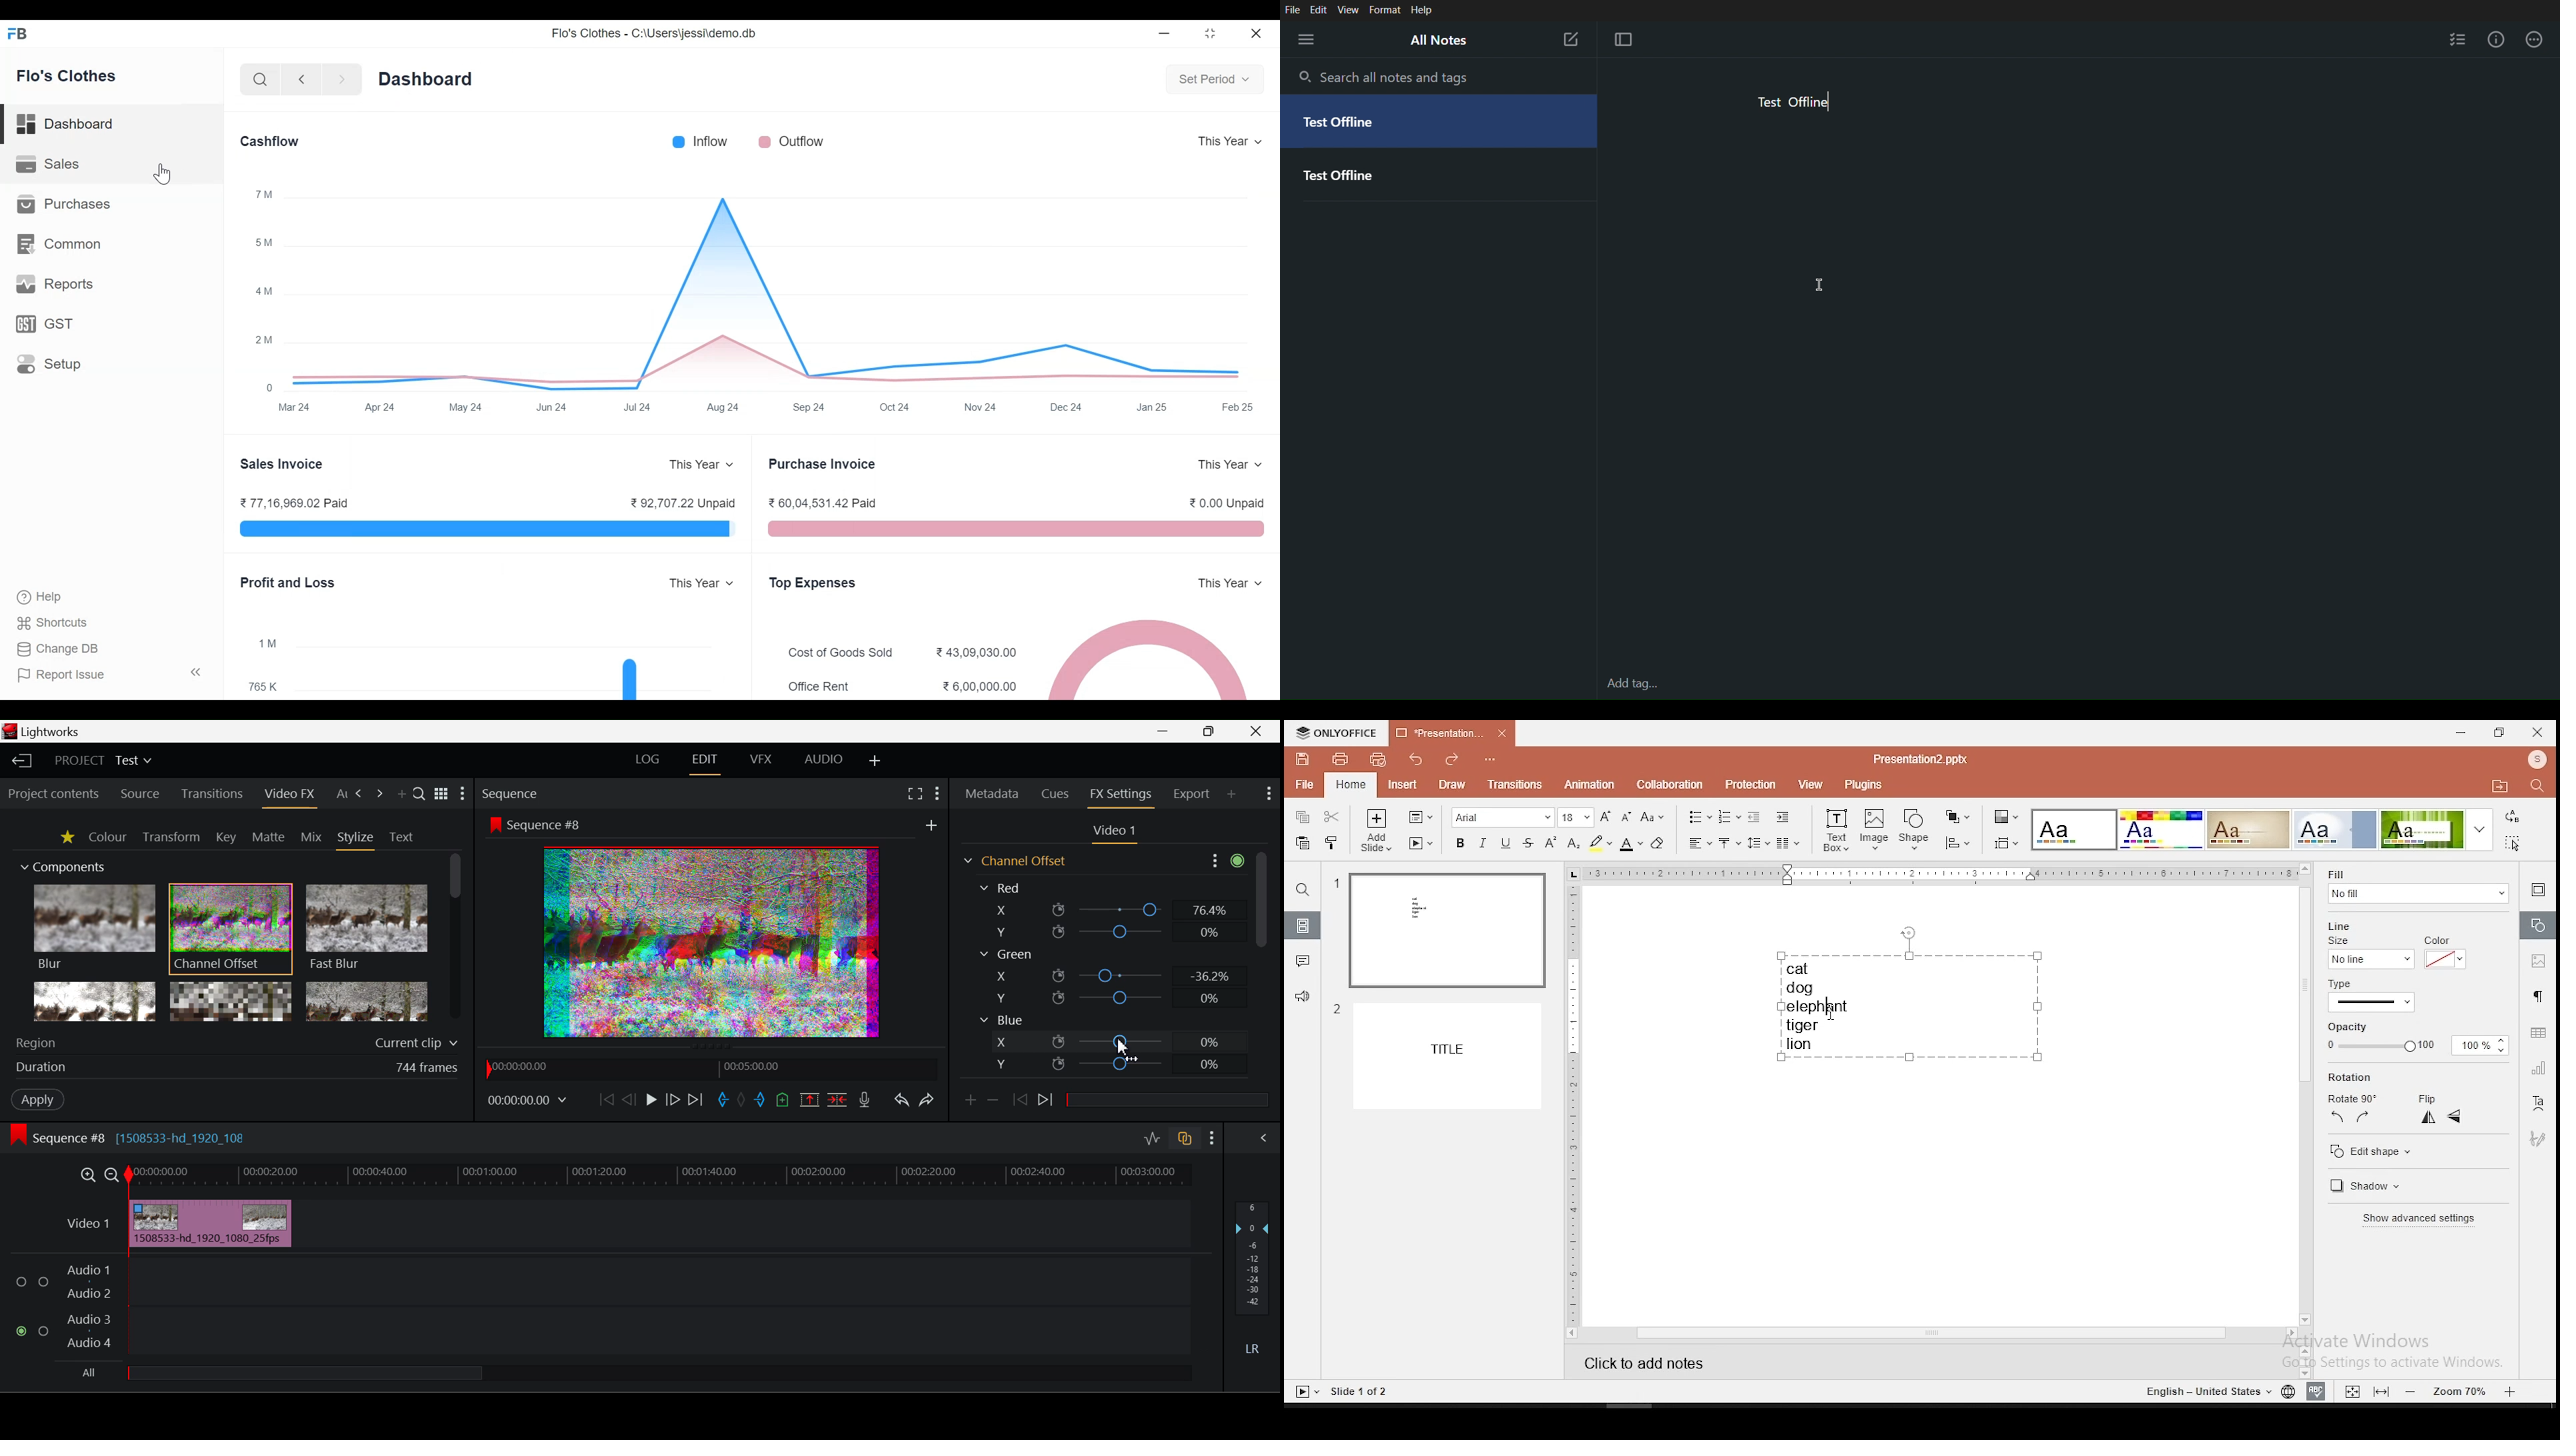  I want to click on Set Period, so click(1216, 80).